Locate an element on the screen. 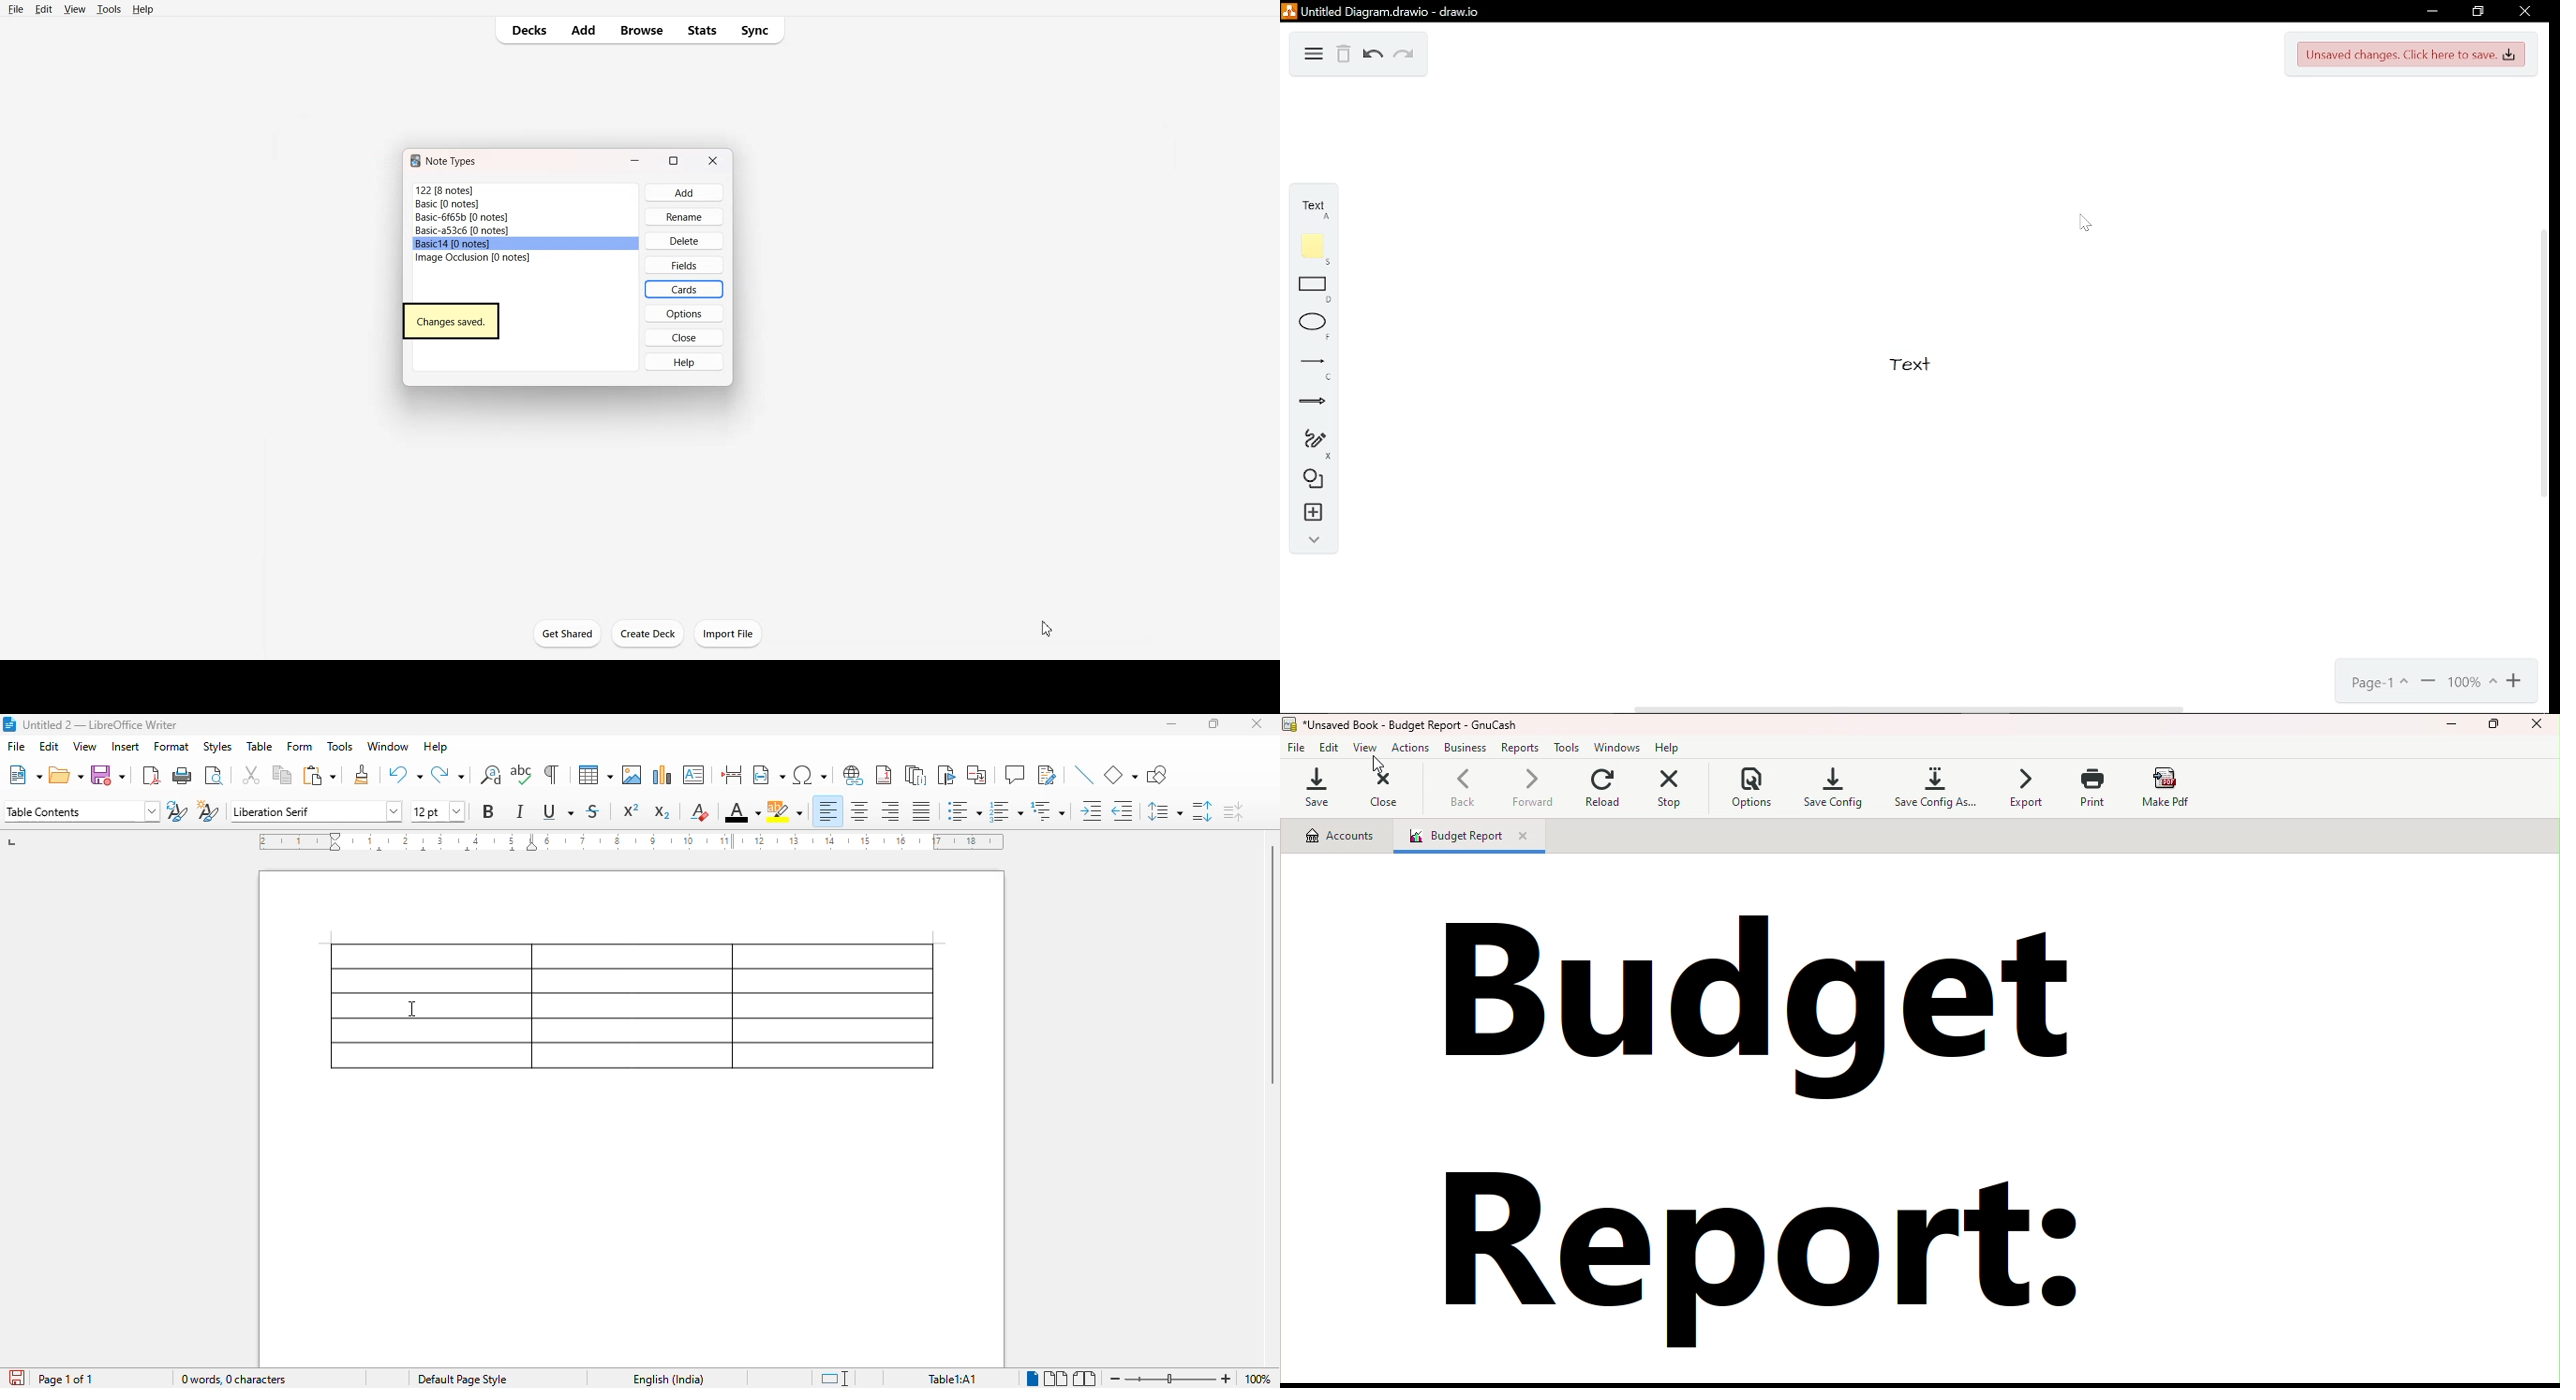 Image resolution: width=2576 pixels, height=1400 pixels. cut is located at coordinates (252, 775).